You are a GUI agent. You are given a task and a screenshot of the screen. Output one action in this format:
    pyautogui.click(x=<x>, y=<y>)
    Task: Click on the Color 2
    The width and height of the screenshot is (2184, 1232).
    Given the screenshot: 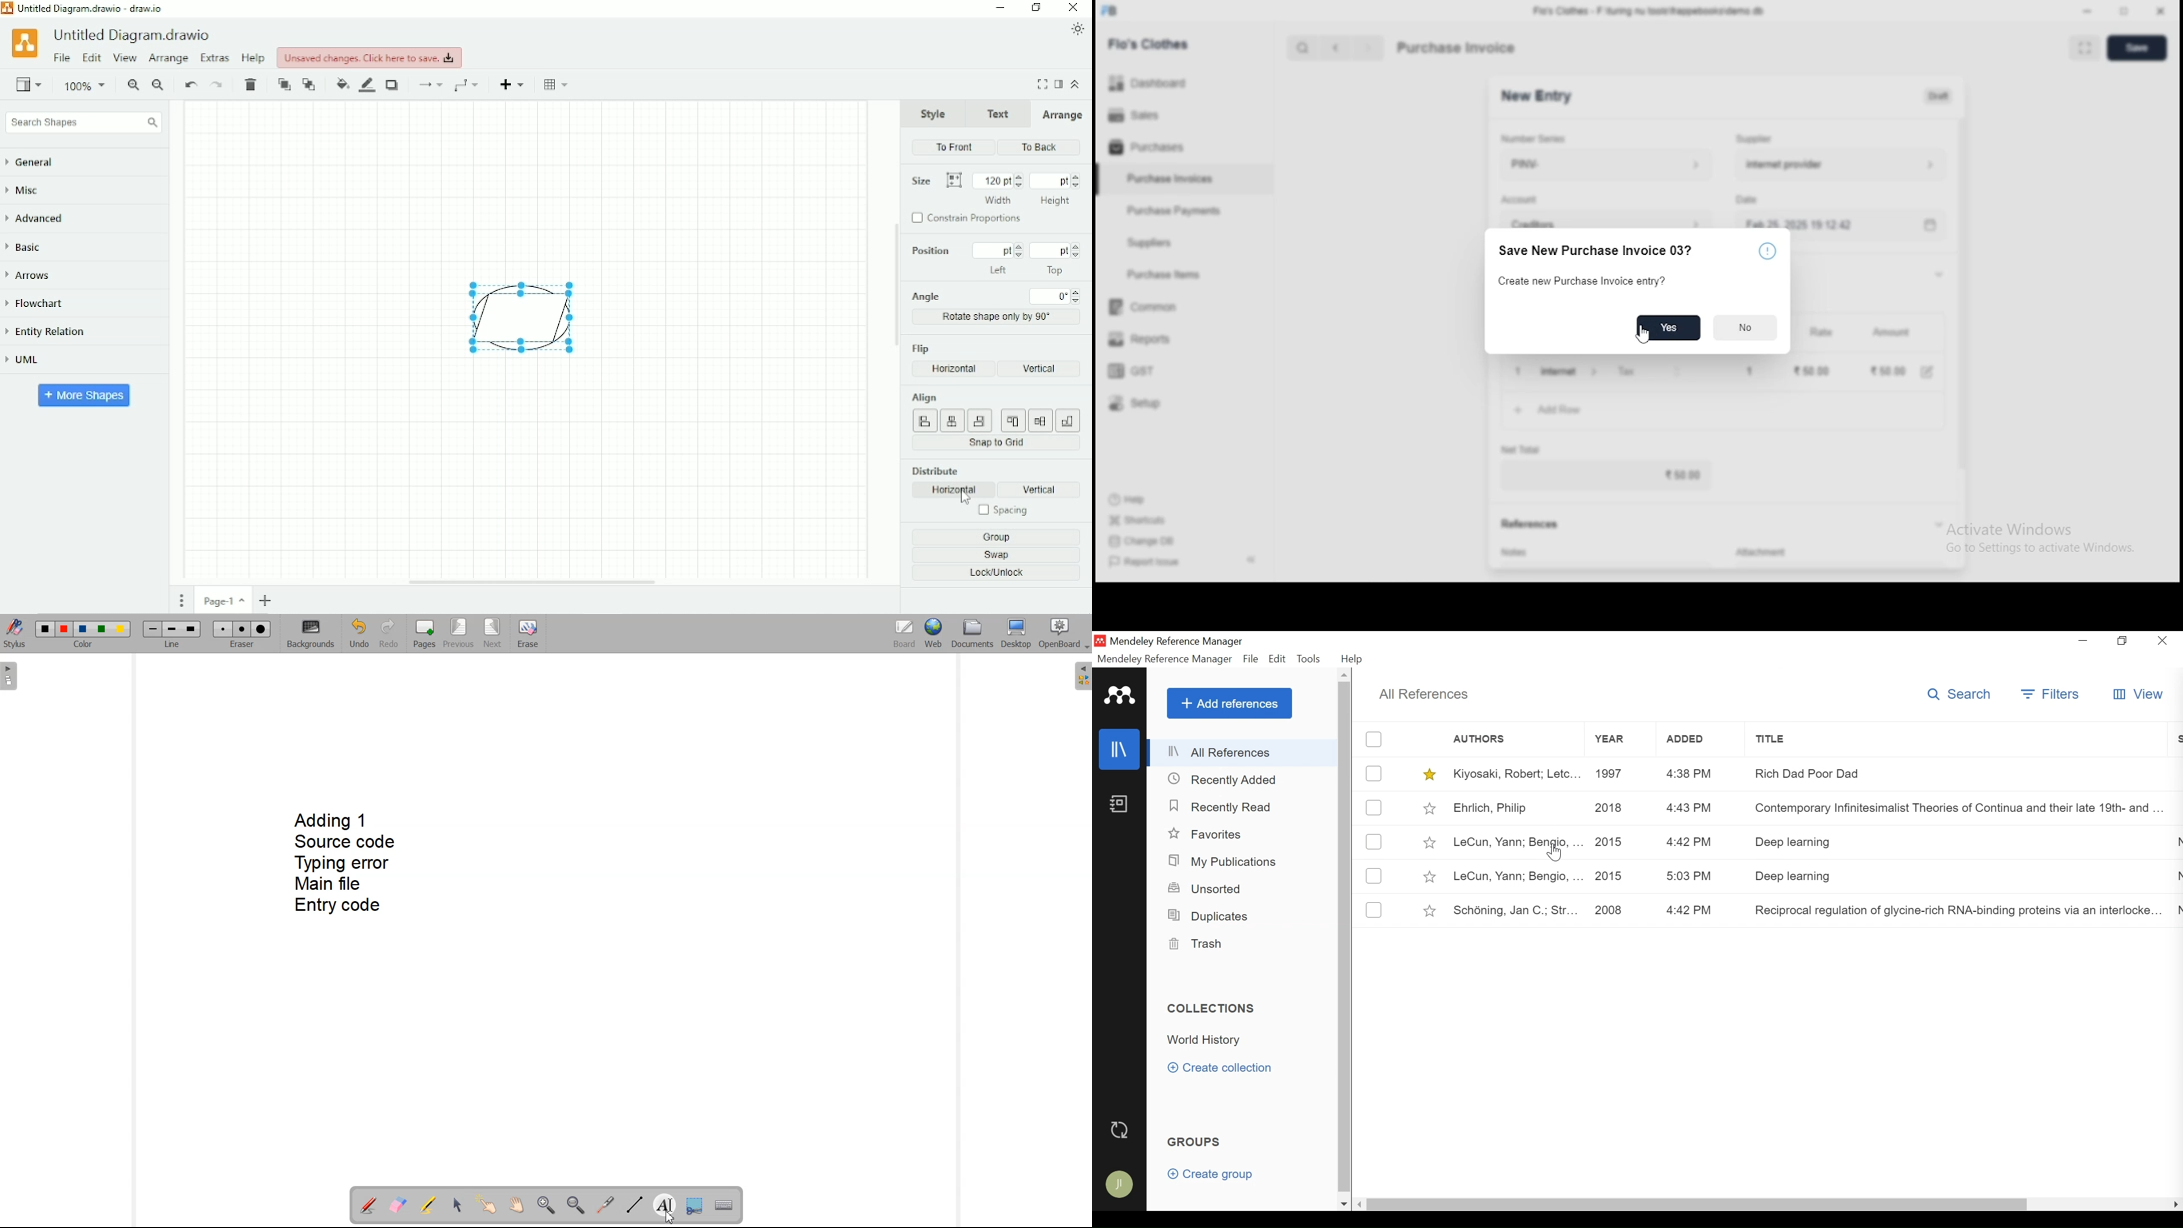 What is the action you would take?
    pyautogui.click(x=65, y=629)
    